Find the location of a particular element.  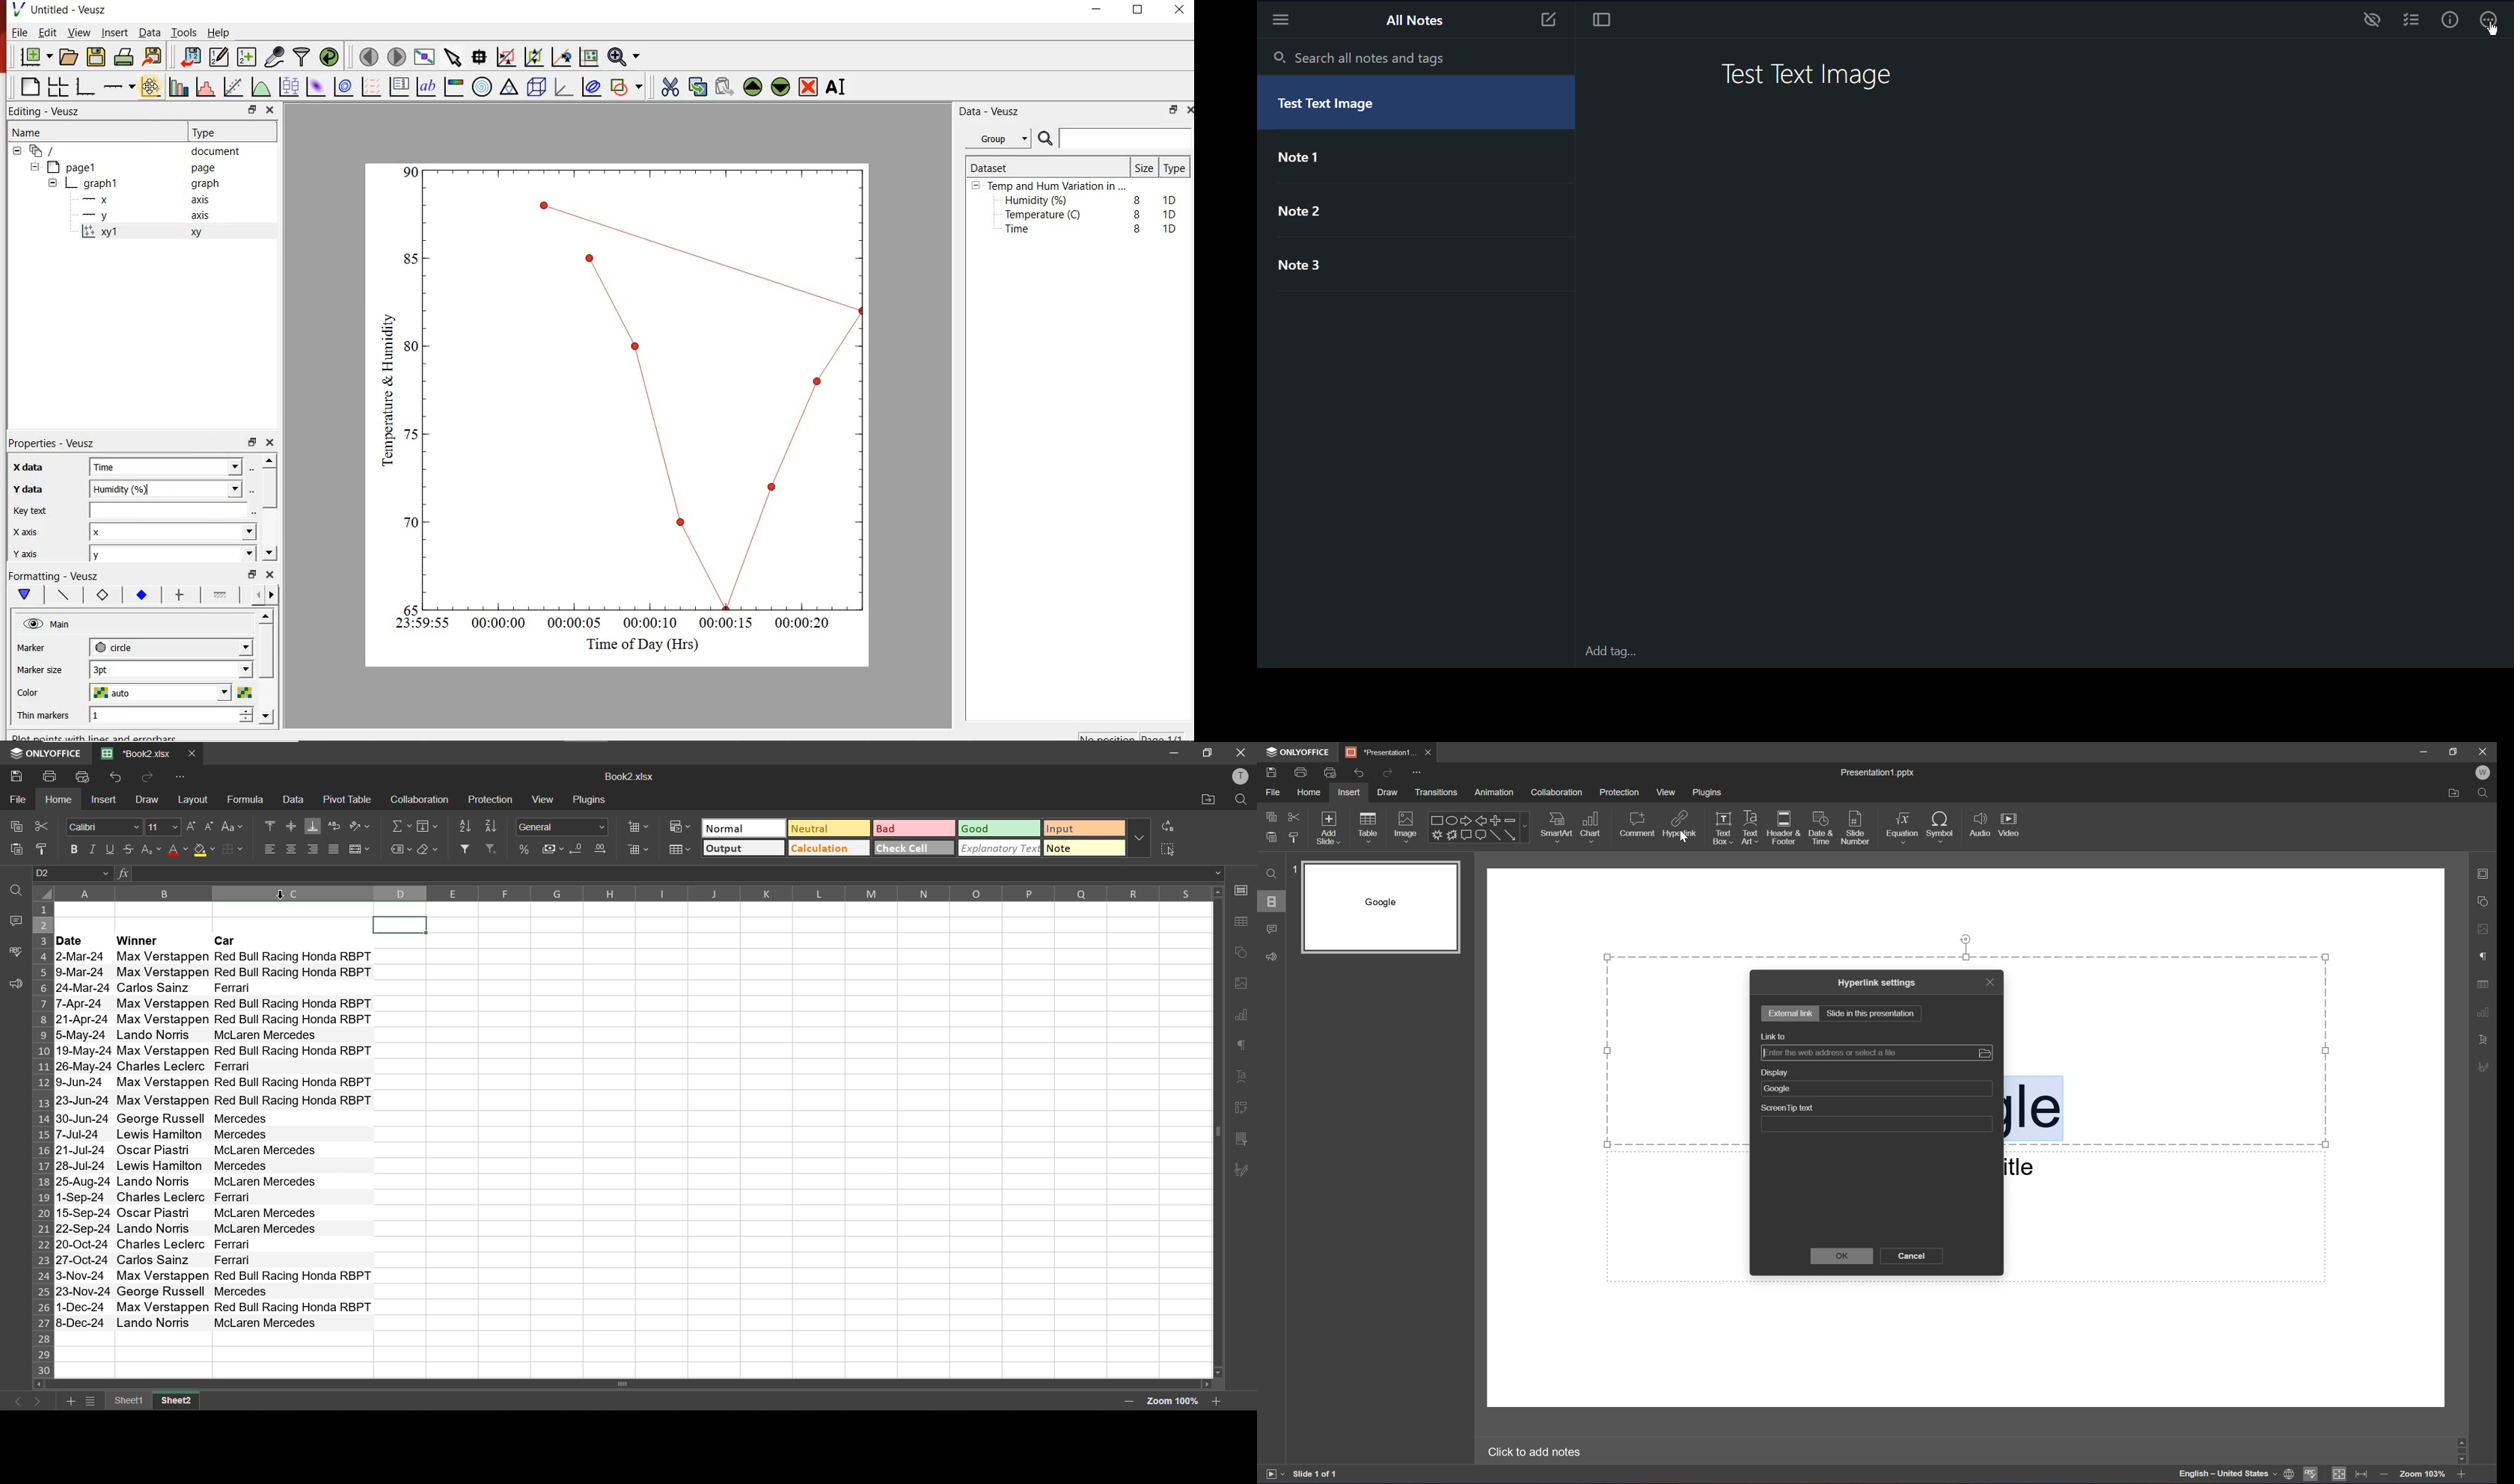

close is located at coordinates (1187, 109).